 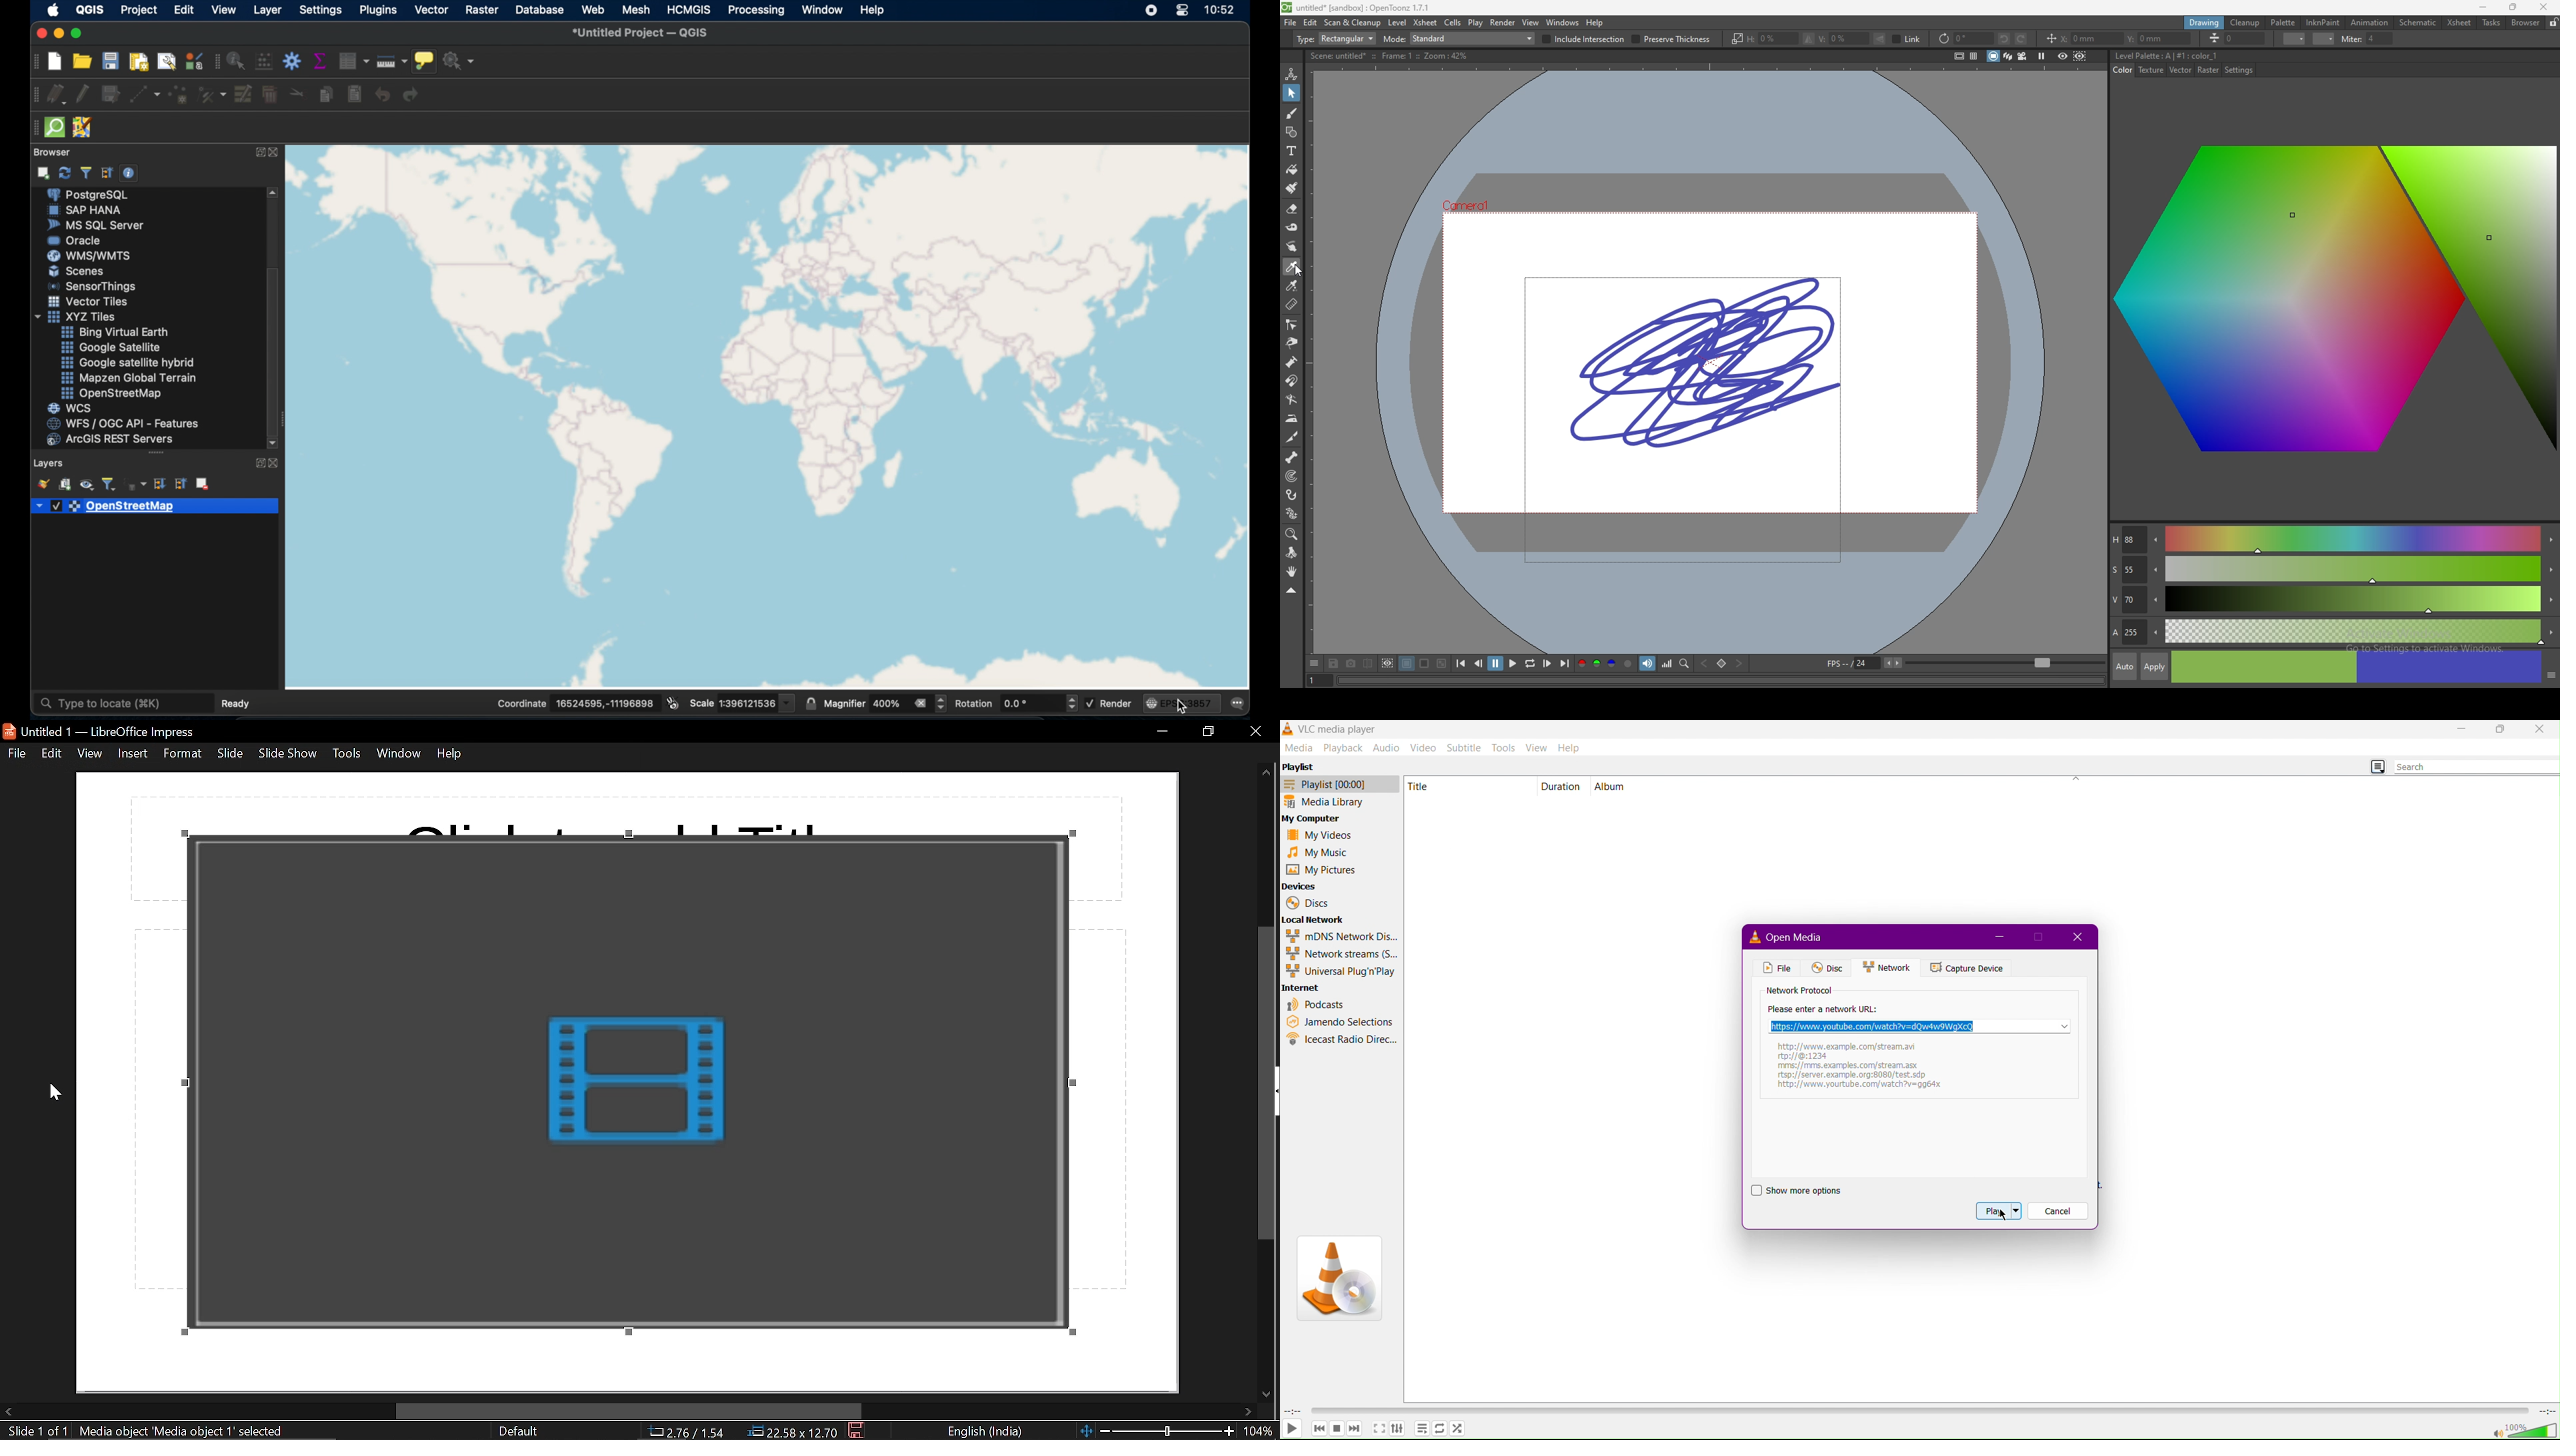 I want to click on scroll box, so click(x=275, y=349).